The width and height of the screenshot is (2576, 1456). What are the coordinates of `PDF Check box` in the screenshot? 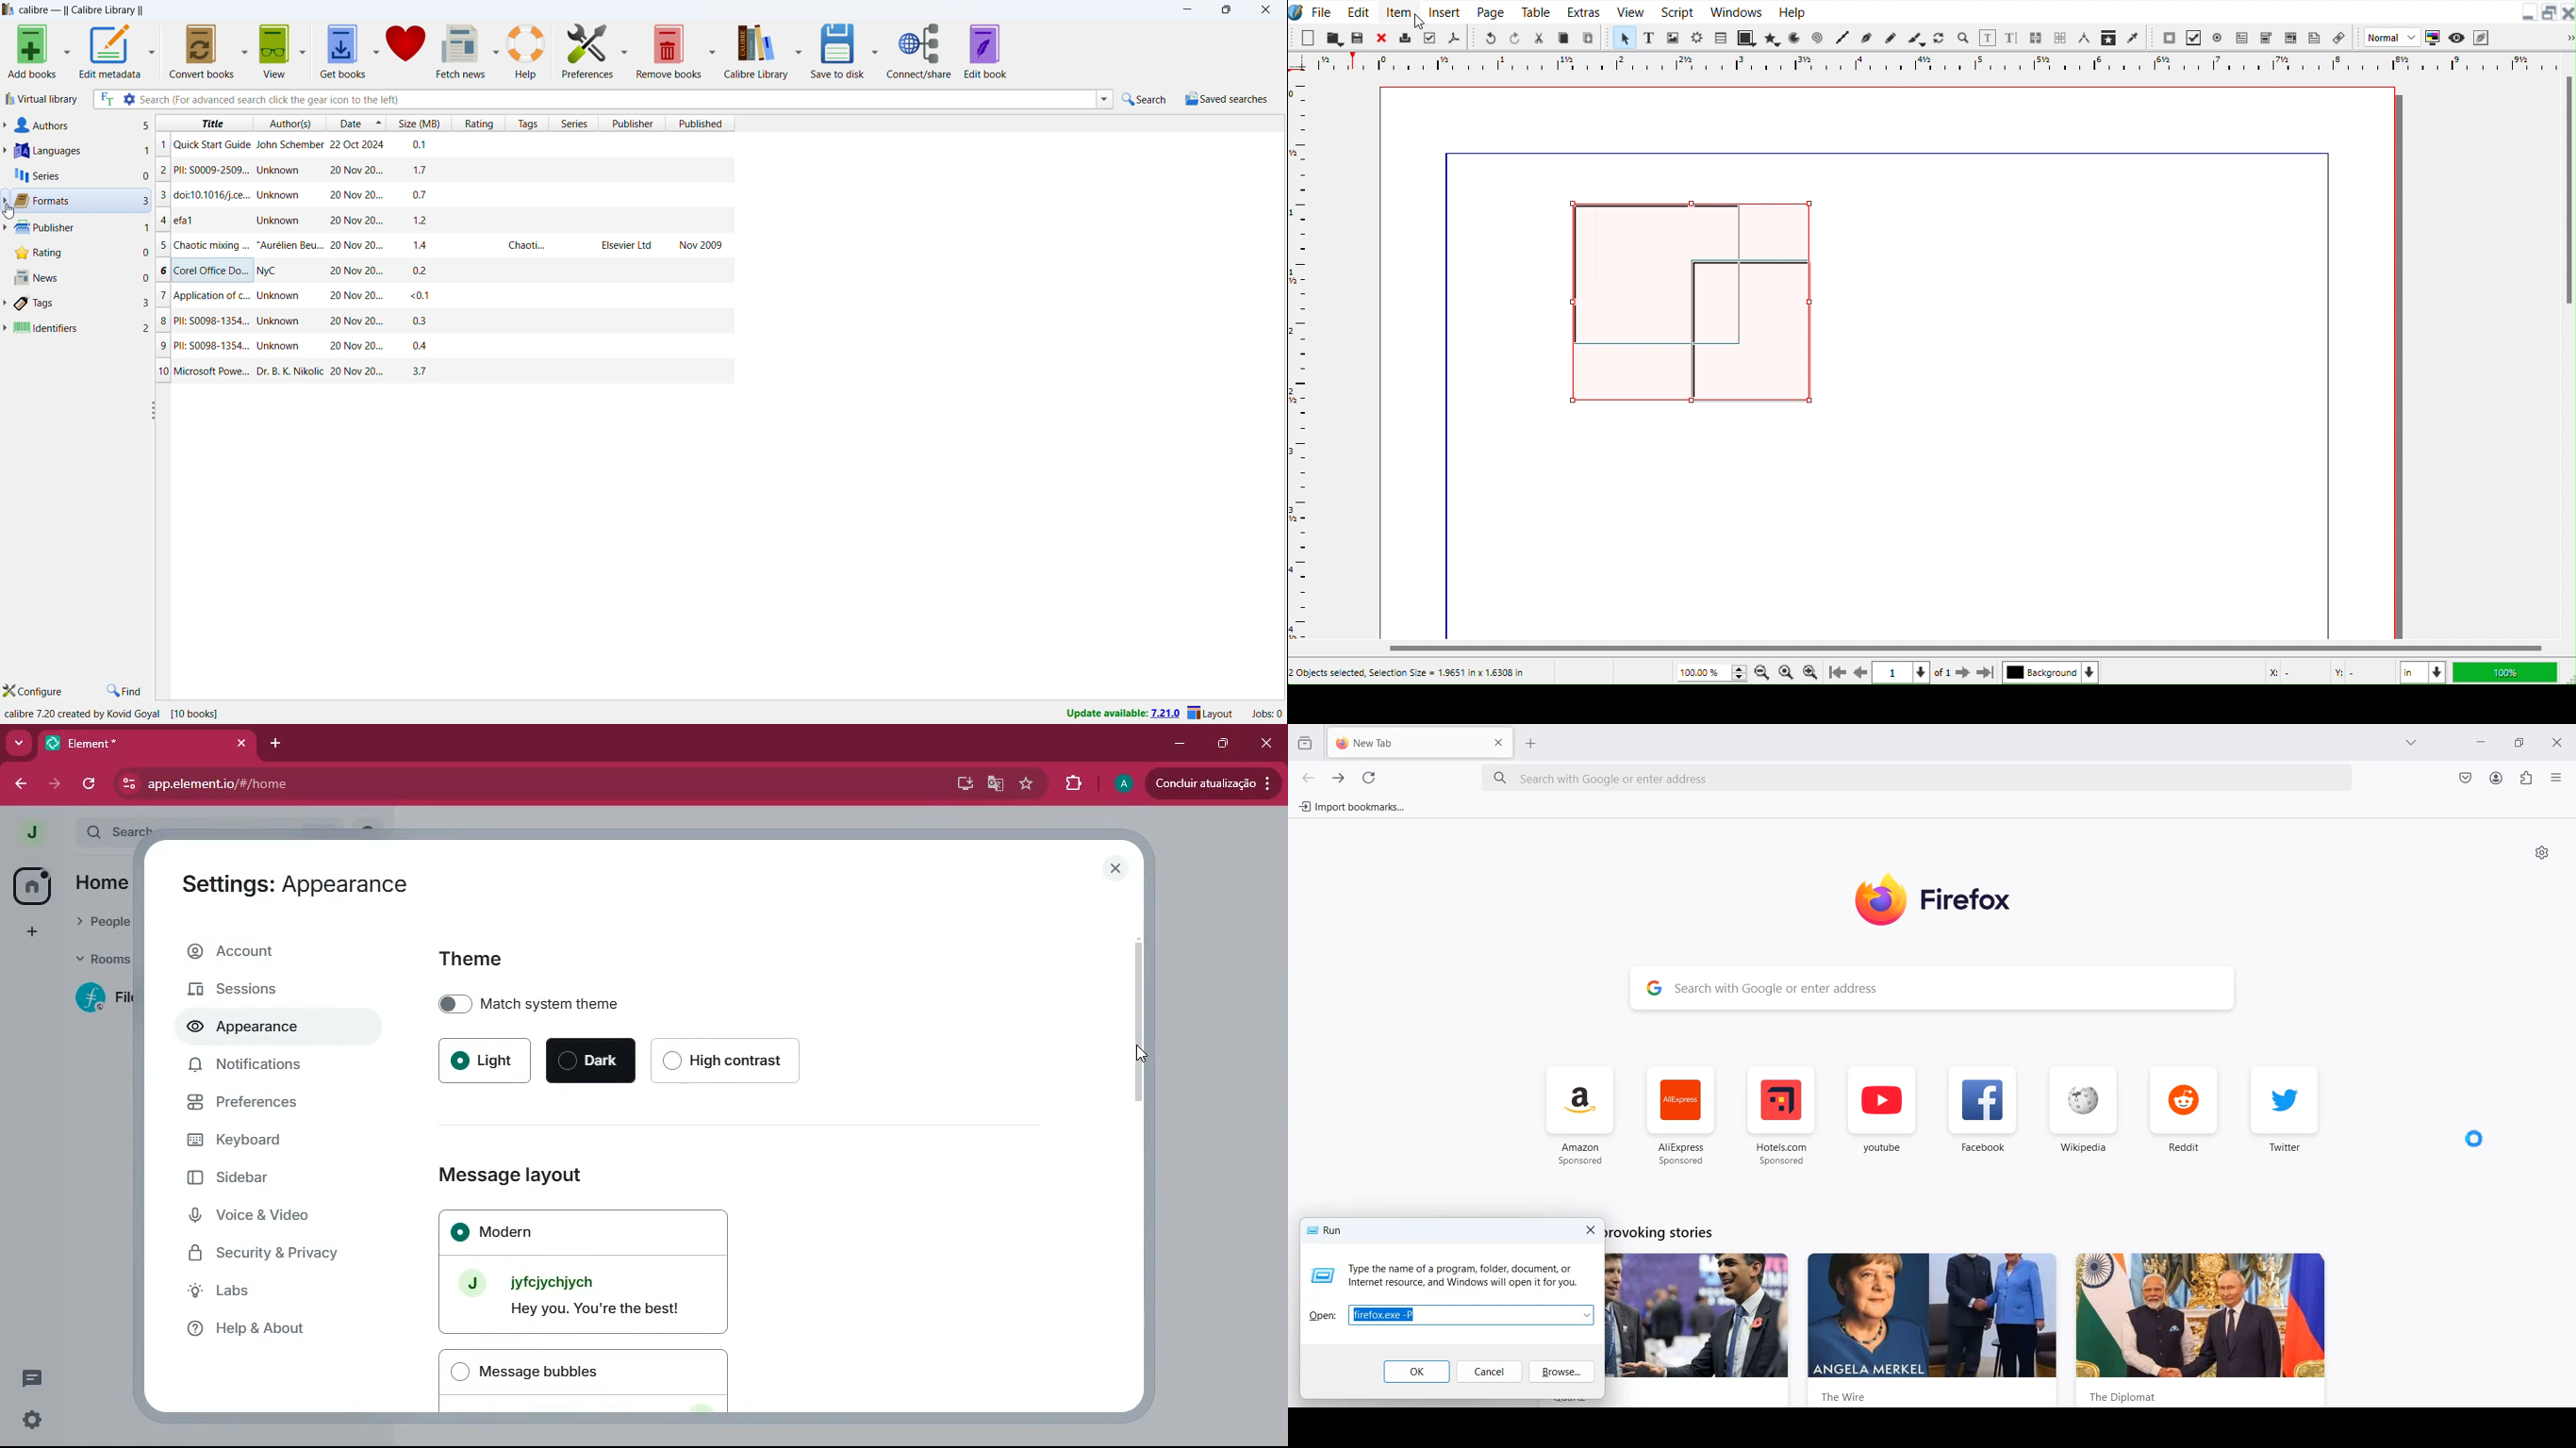 It's located at (2193, 37).